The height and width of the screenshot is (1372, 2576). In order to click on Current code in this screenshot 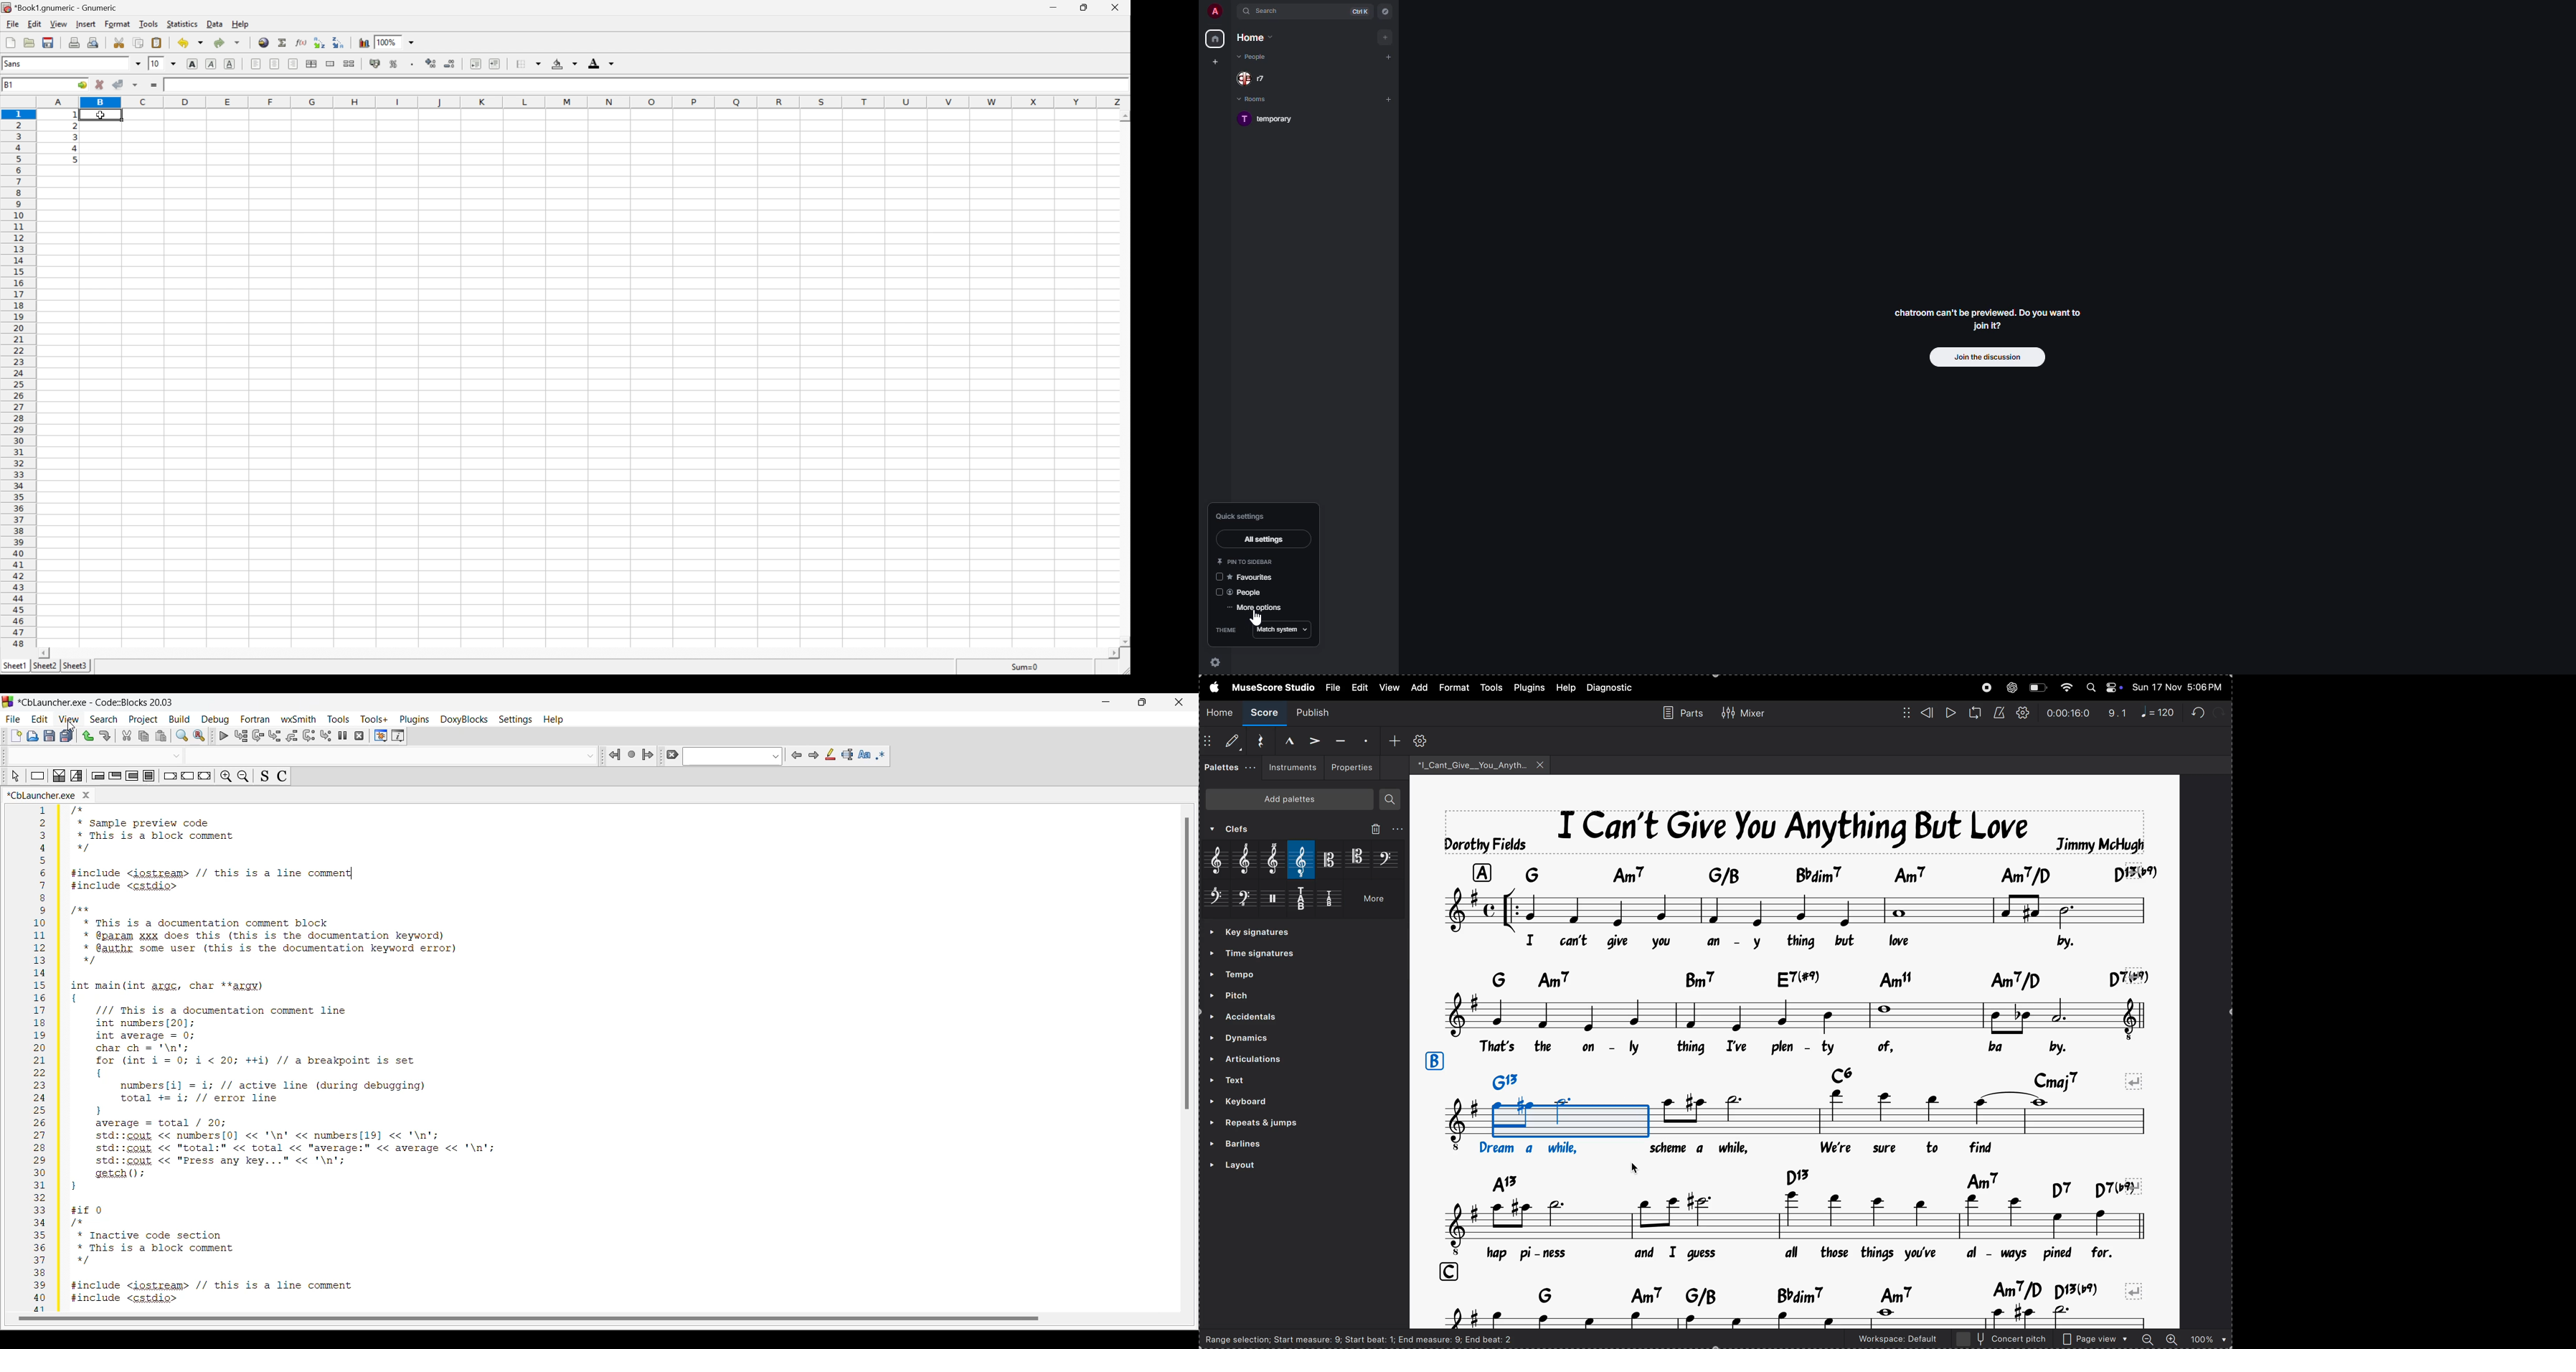, I will do `click(280, 1061)`.